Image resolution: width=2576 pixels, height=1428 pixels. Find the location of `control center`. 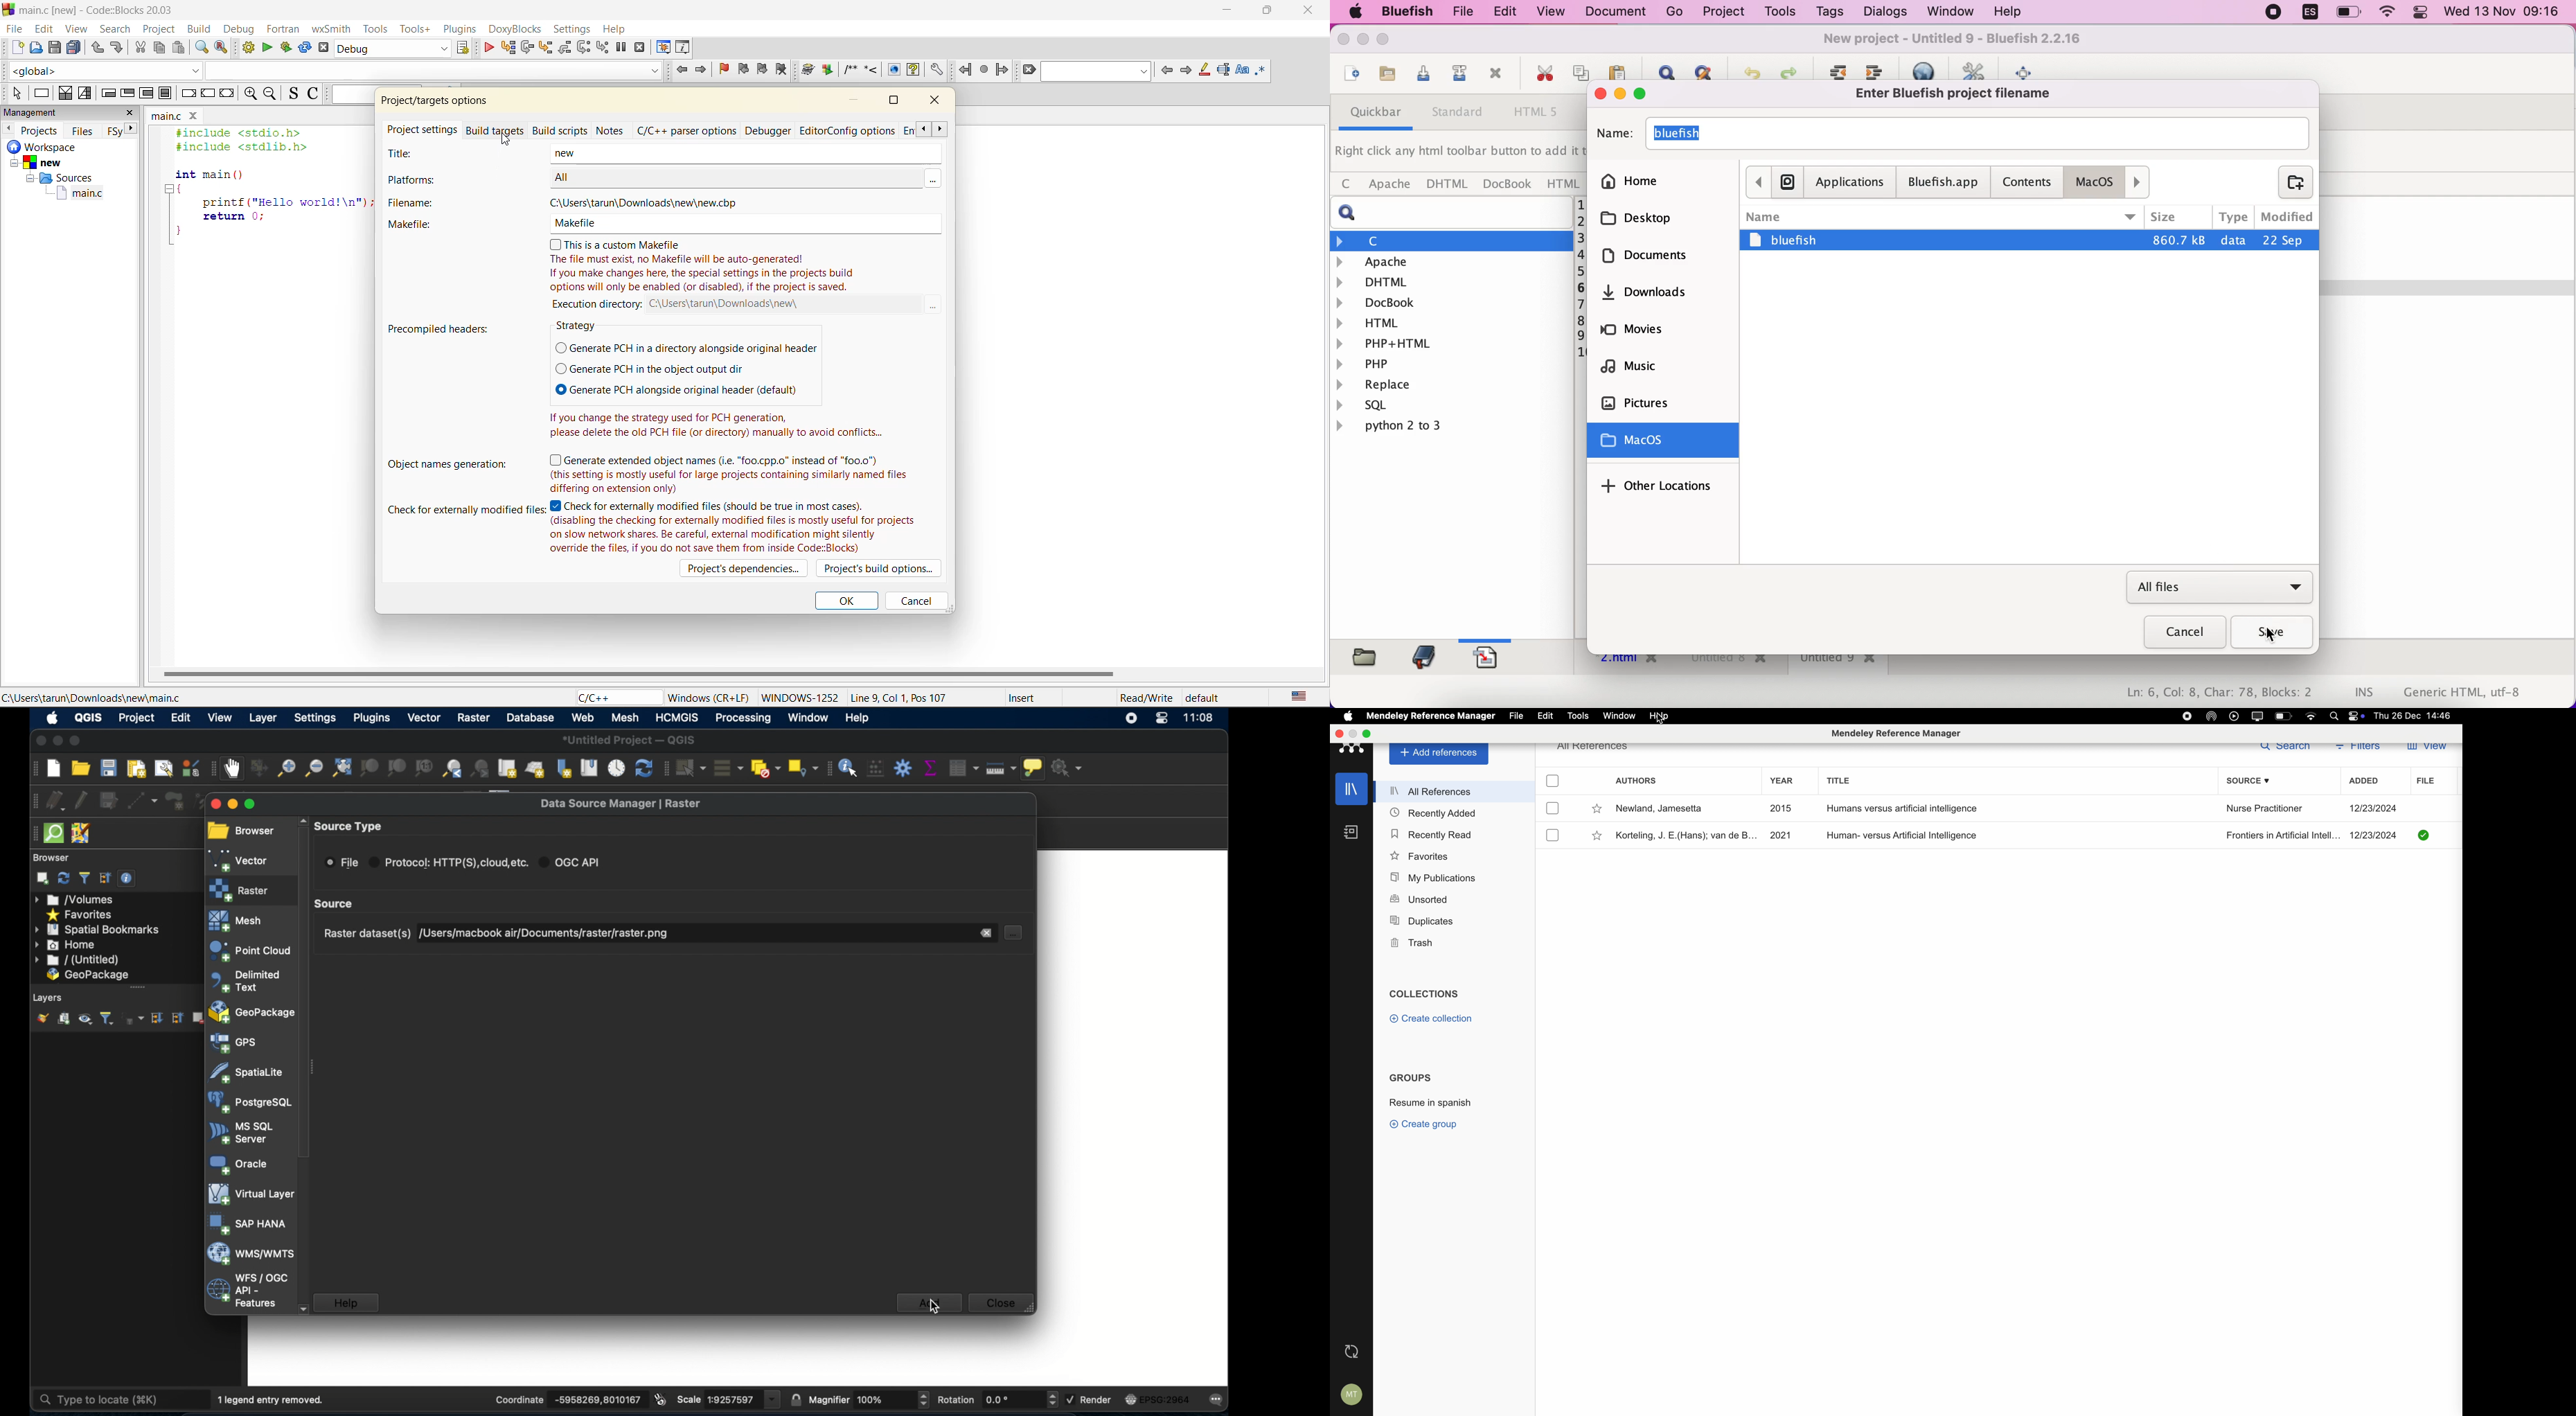

control center is located at coordinates (1162, 721).